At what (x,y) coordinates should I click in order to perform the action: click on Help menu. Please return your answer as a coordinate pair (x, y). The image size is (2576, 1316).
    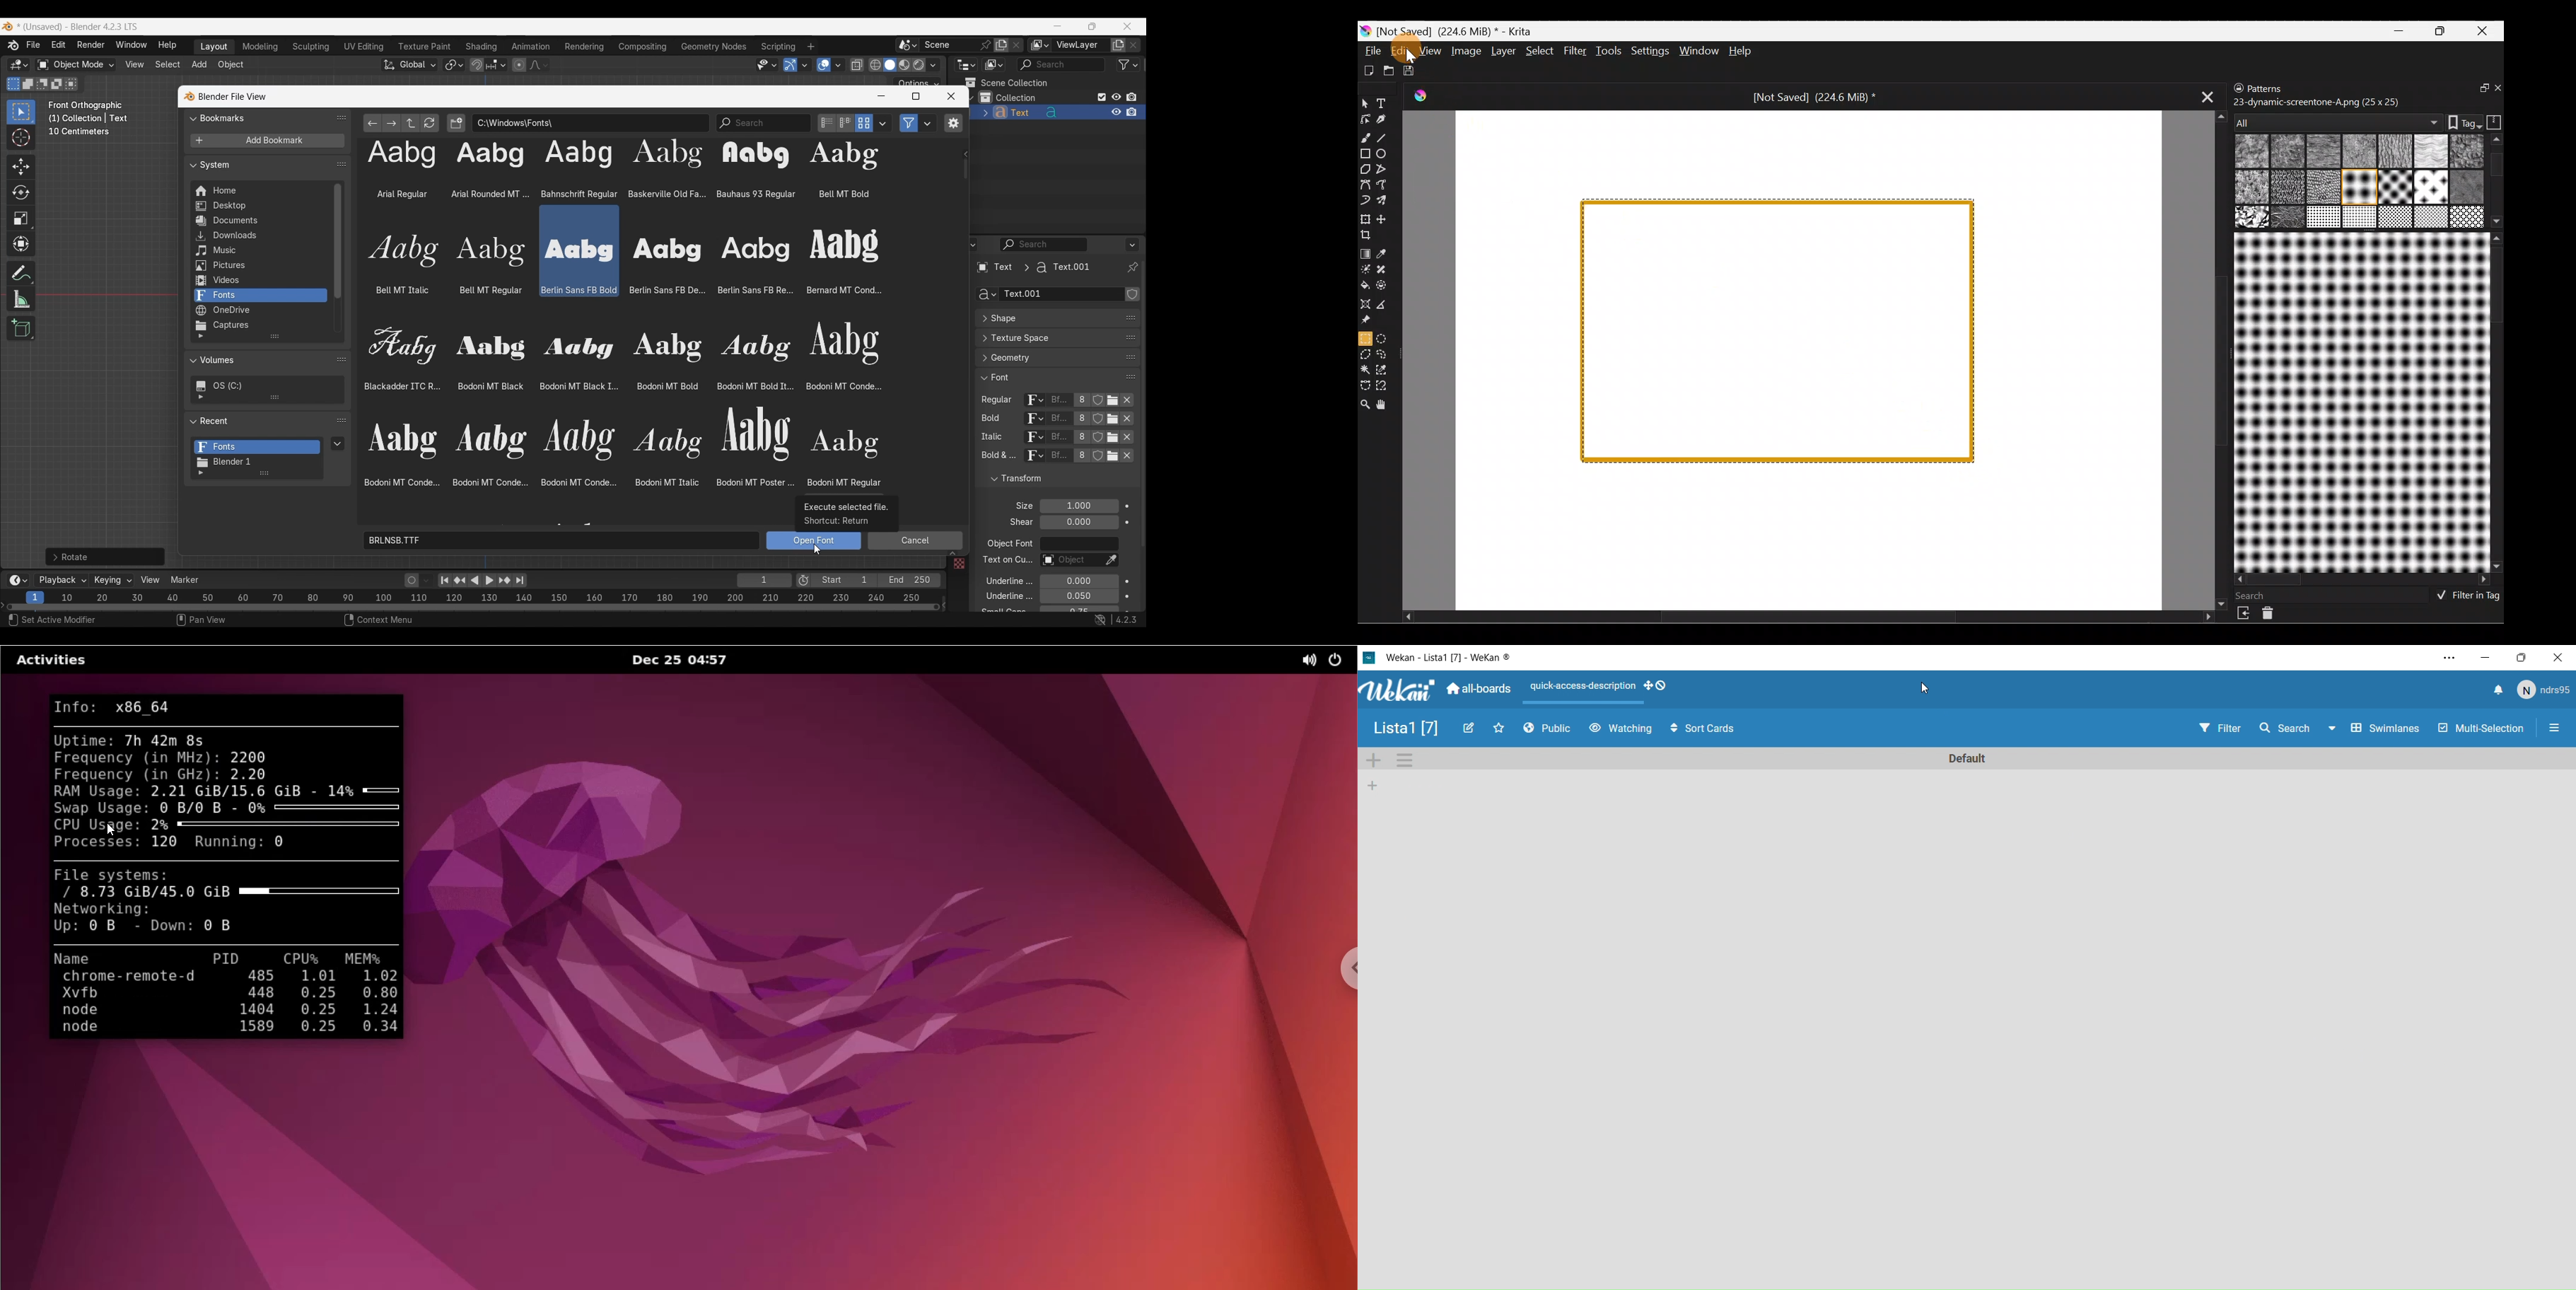
    Looking at the image, I should click on (166, 45).